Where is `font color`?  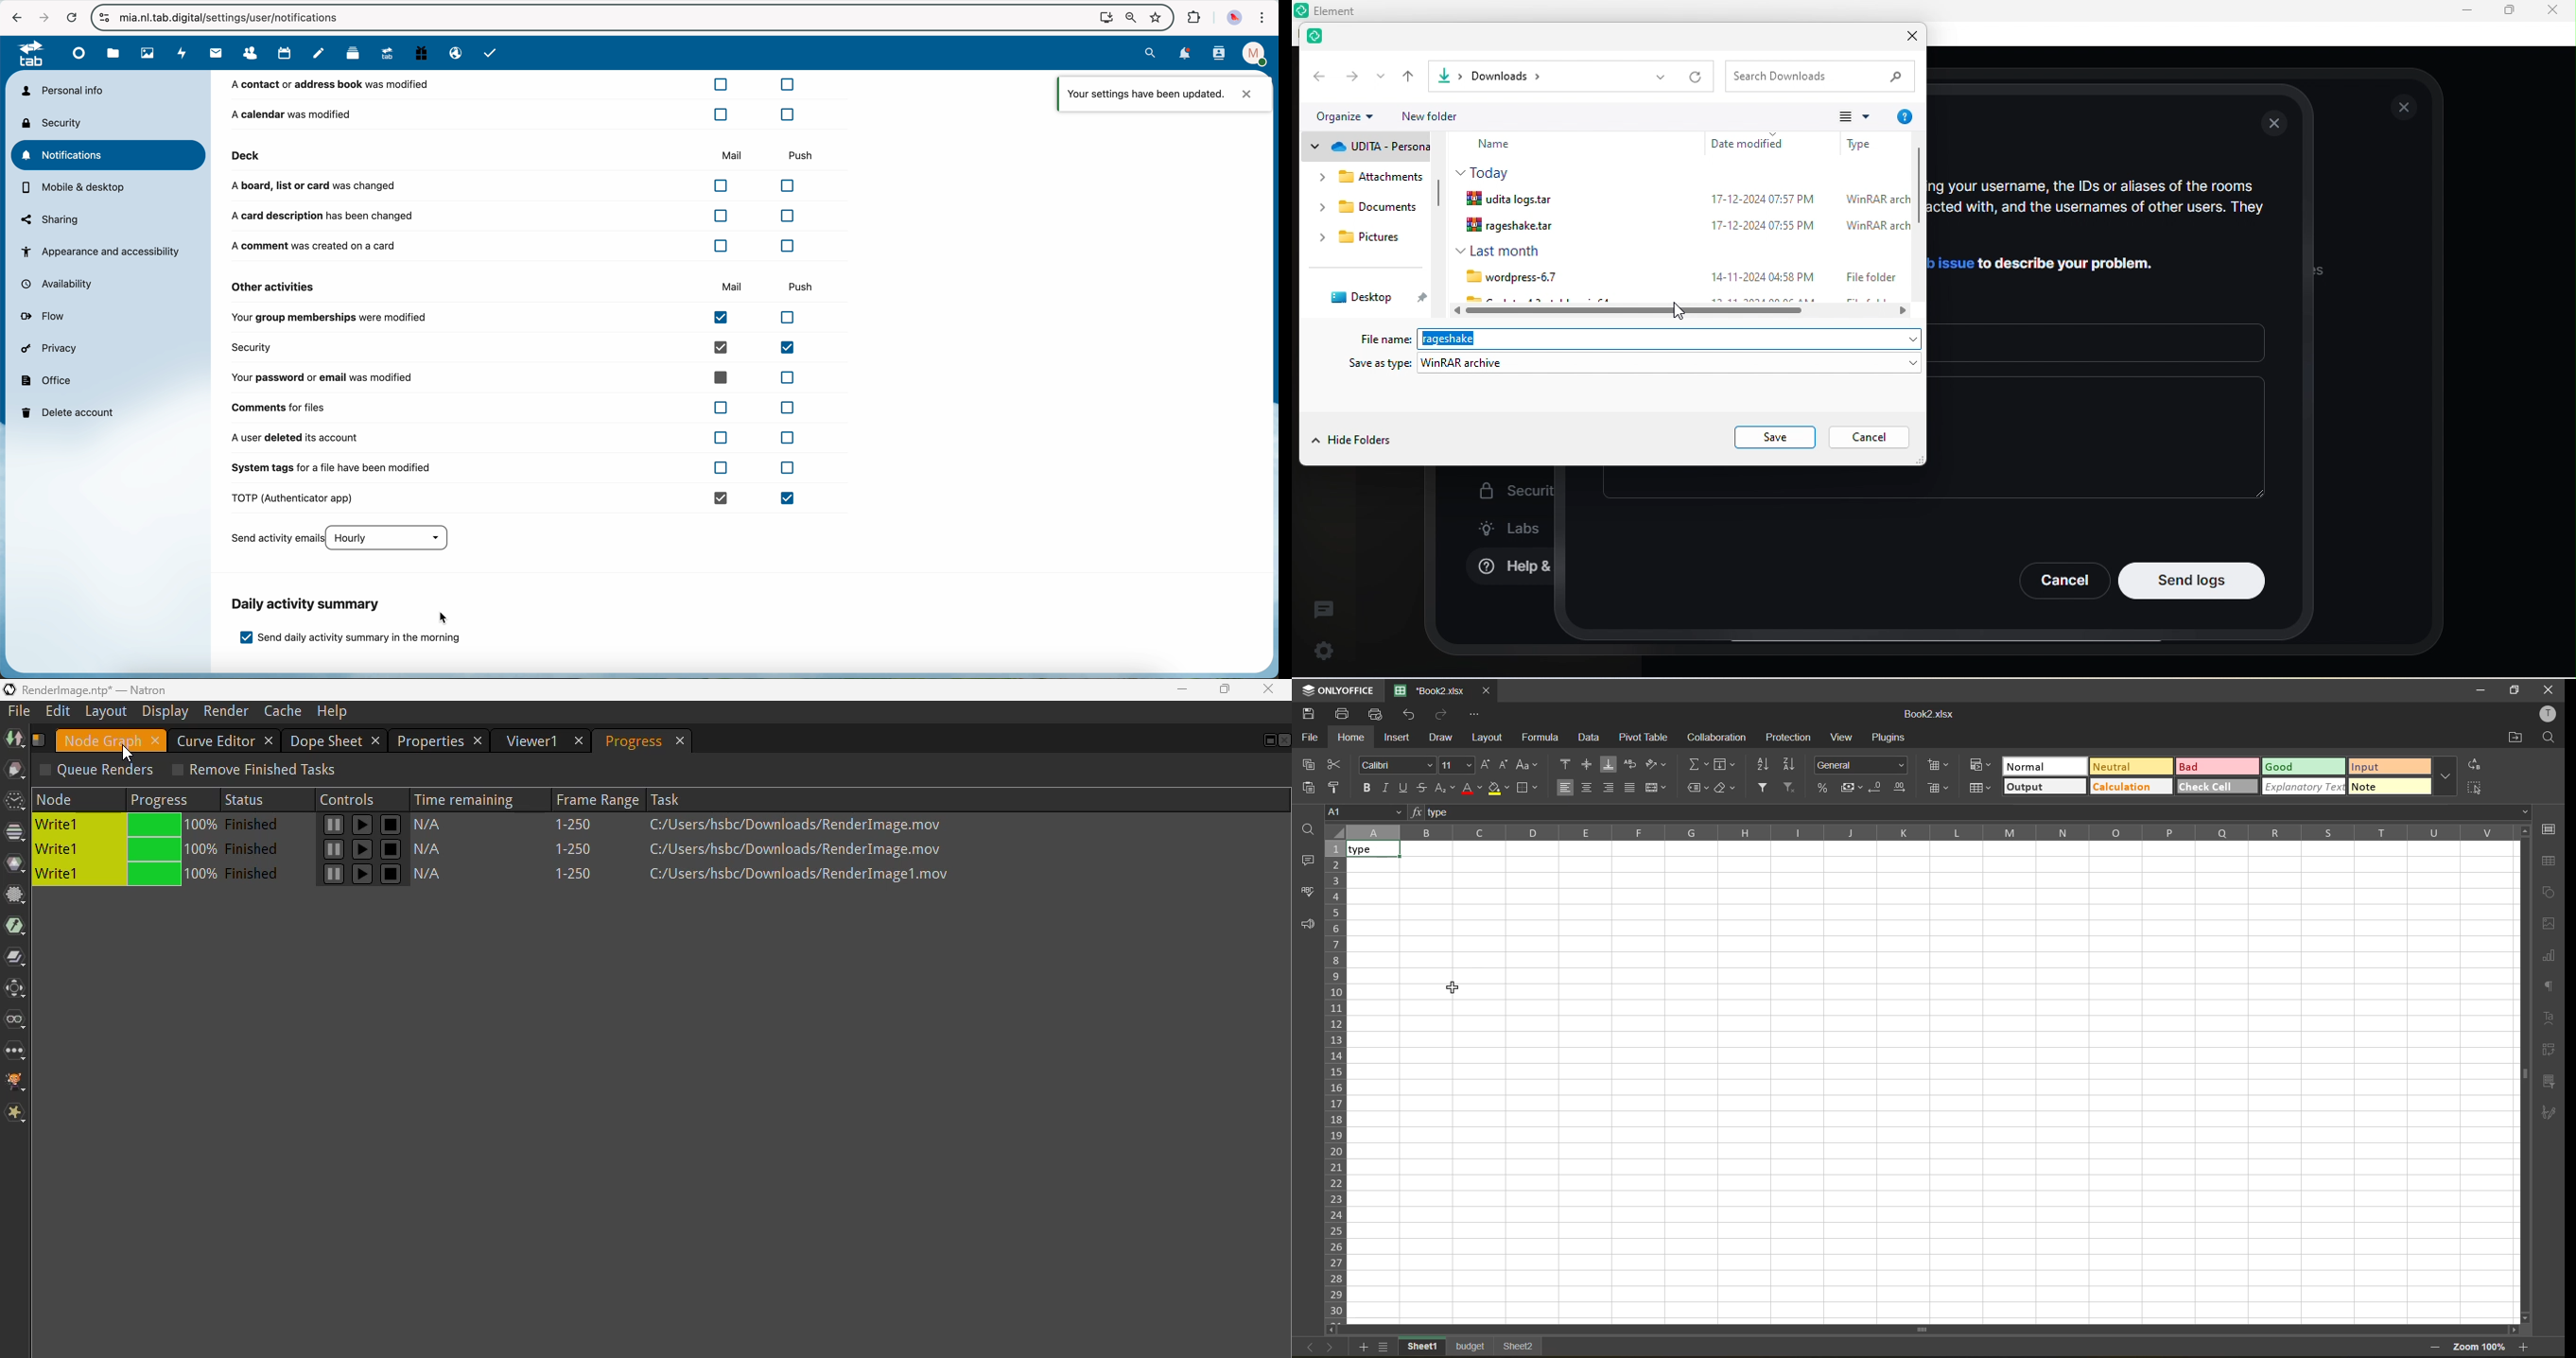
font color is located at coordinates (1473, 790).